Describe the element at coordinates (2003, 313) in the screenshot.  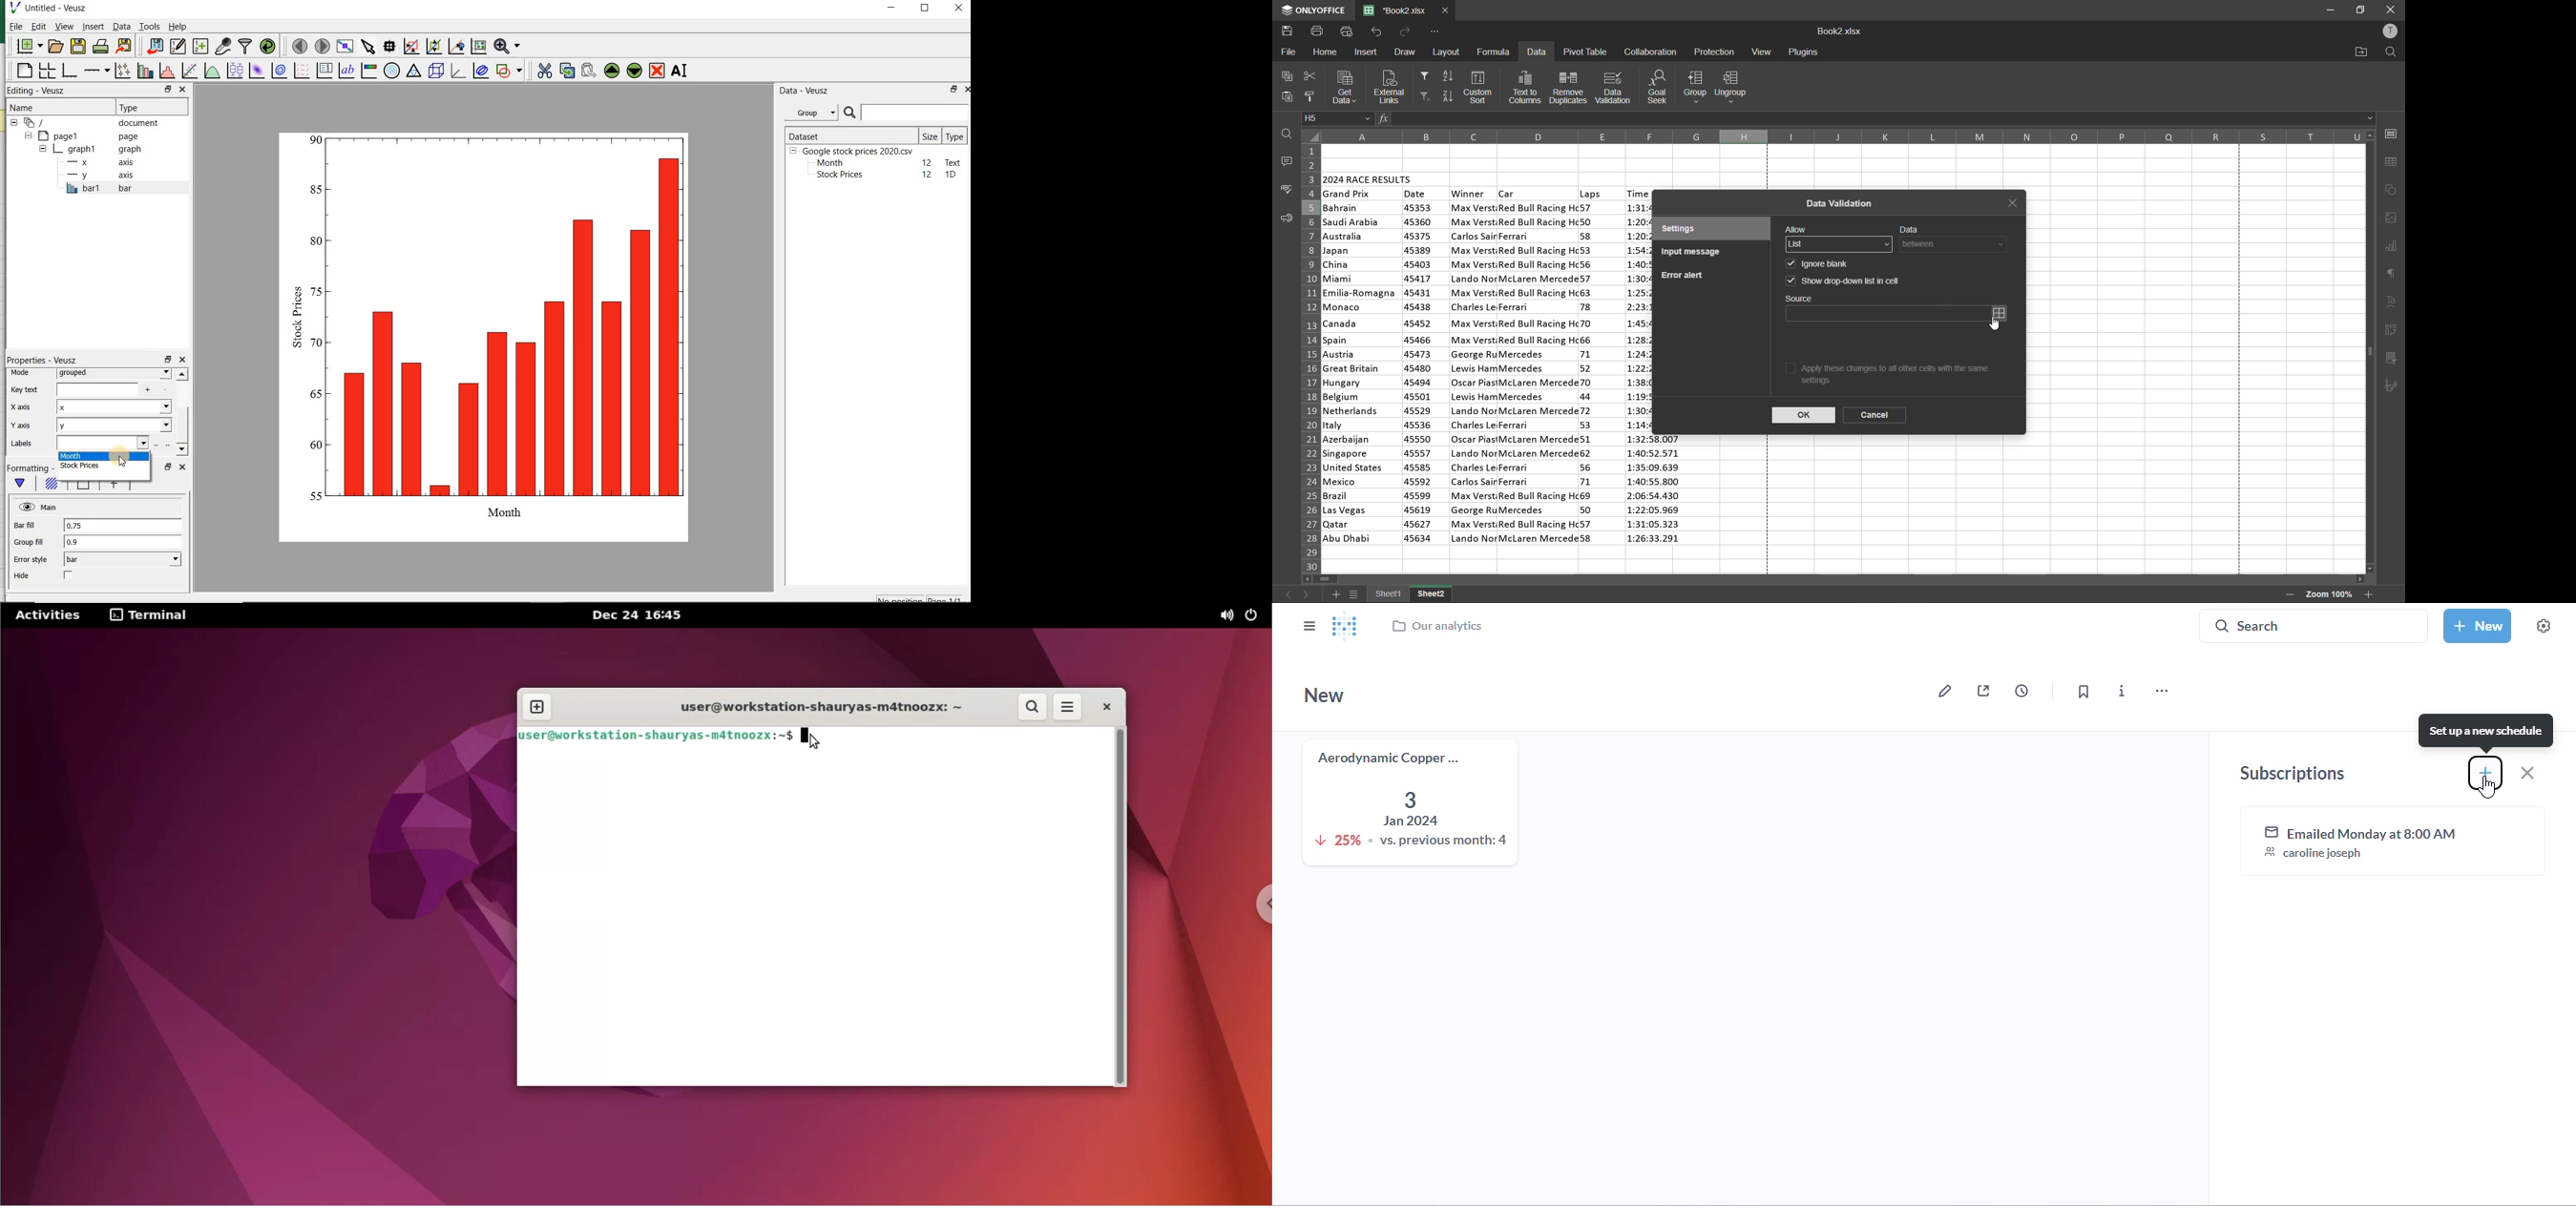
I see `select data range` at that location.